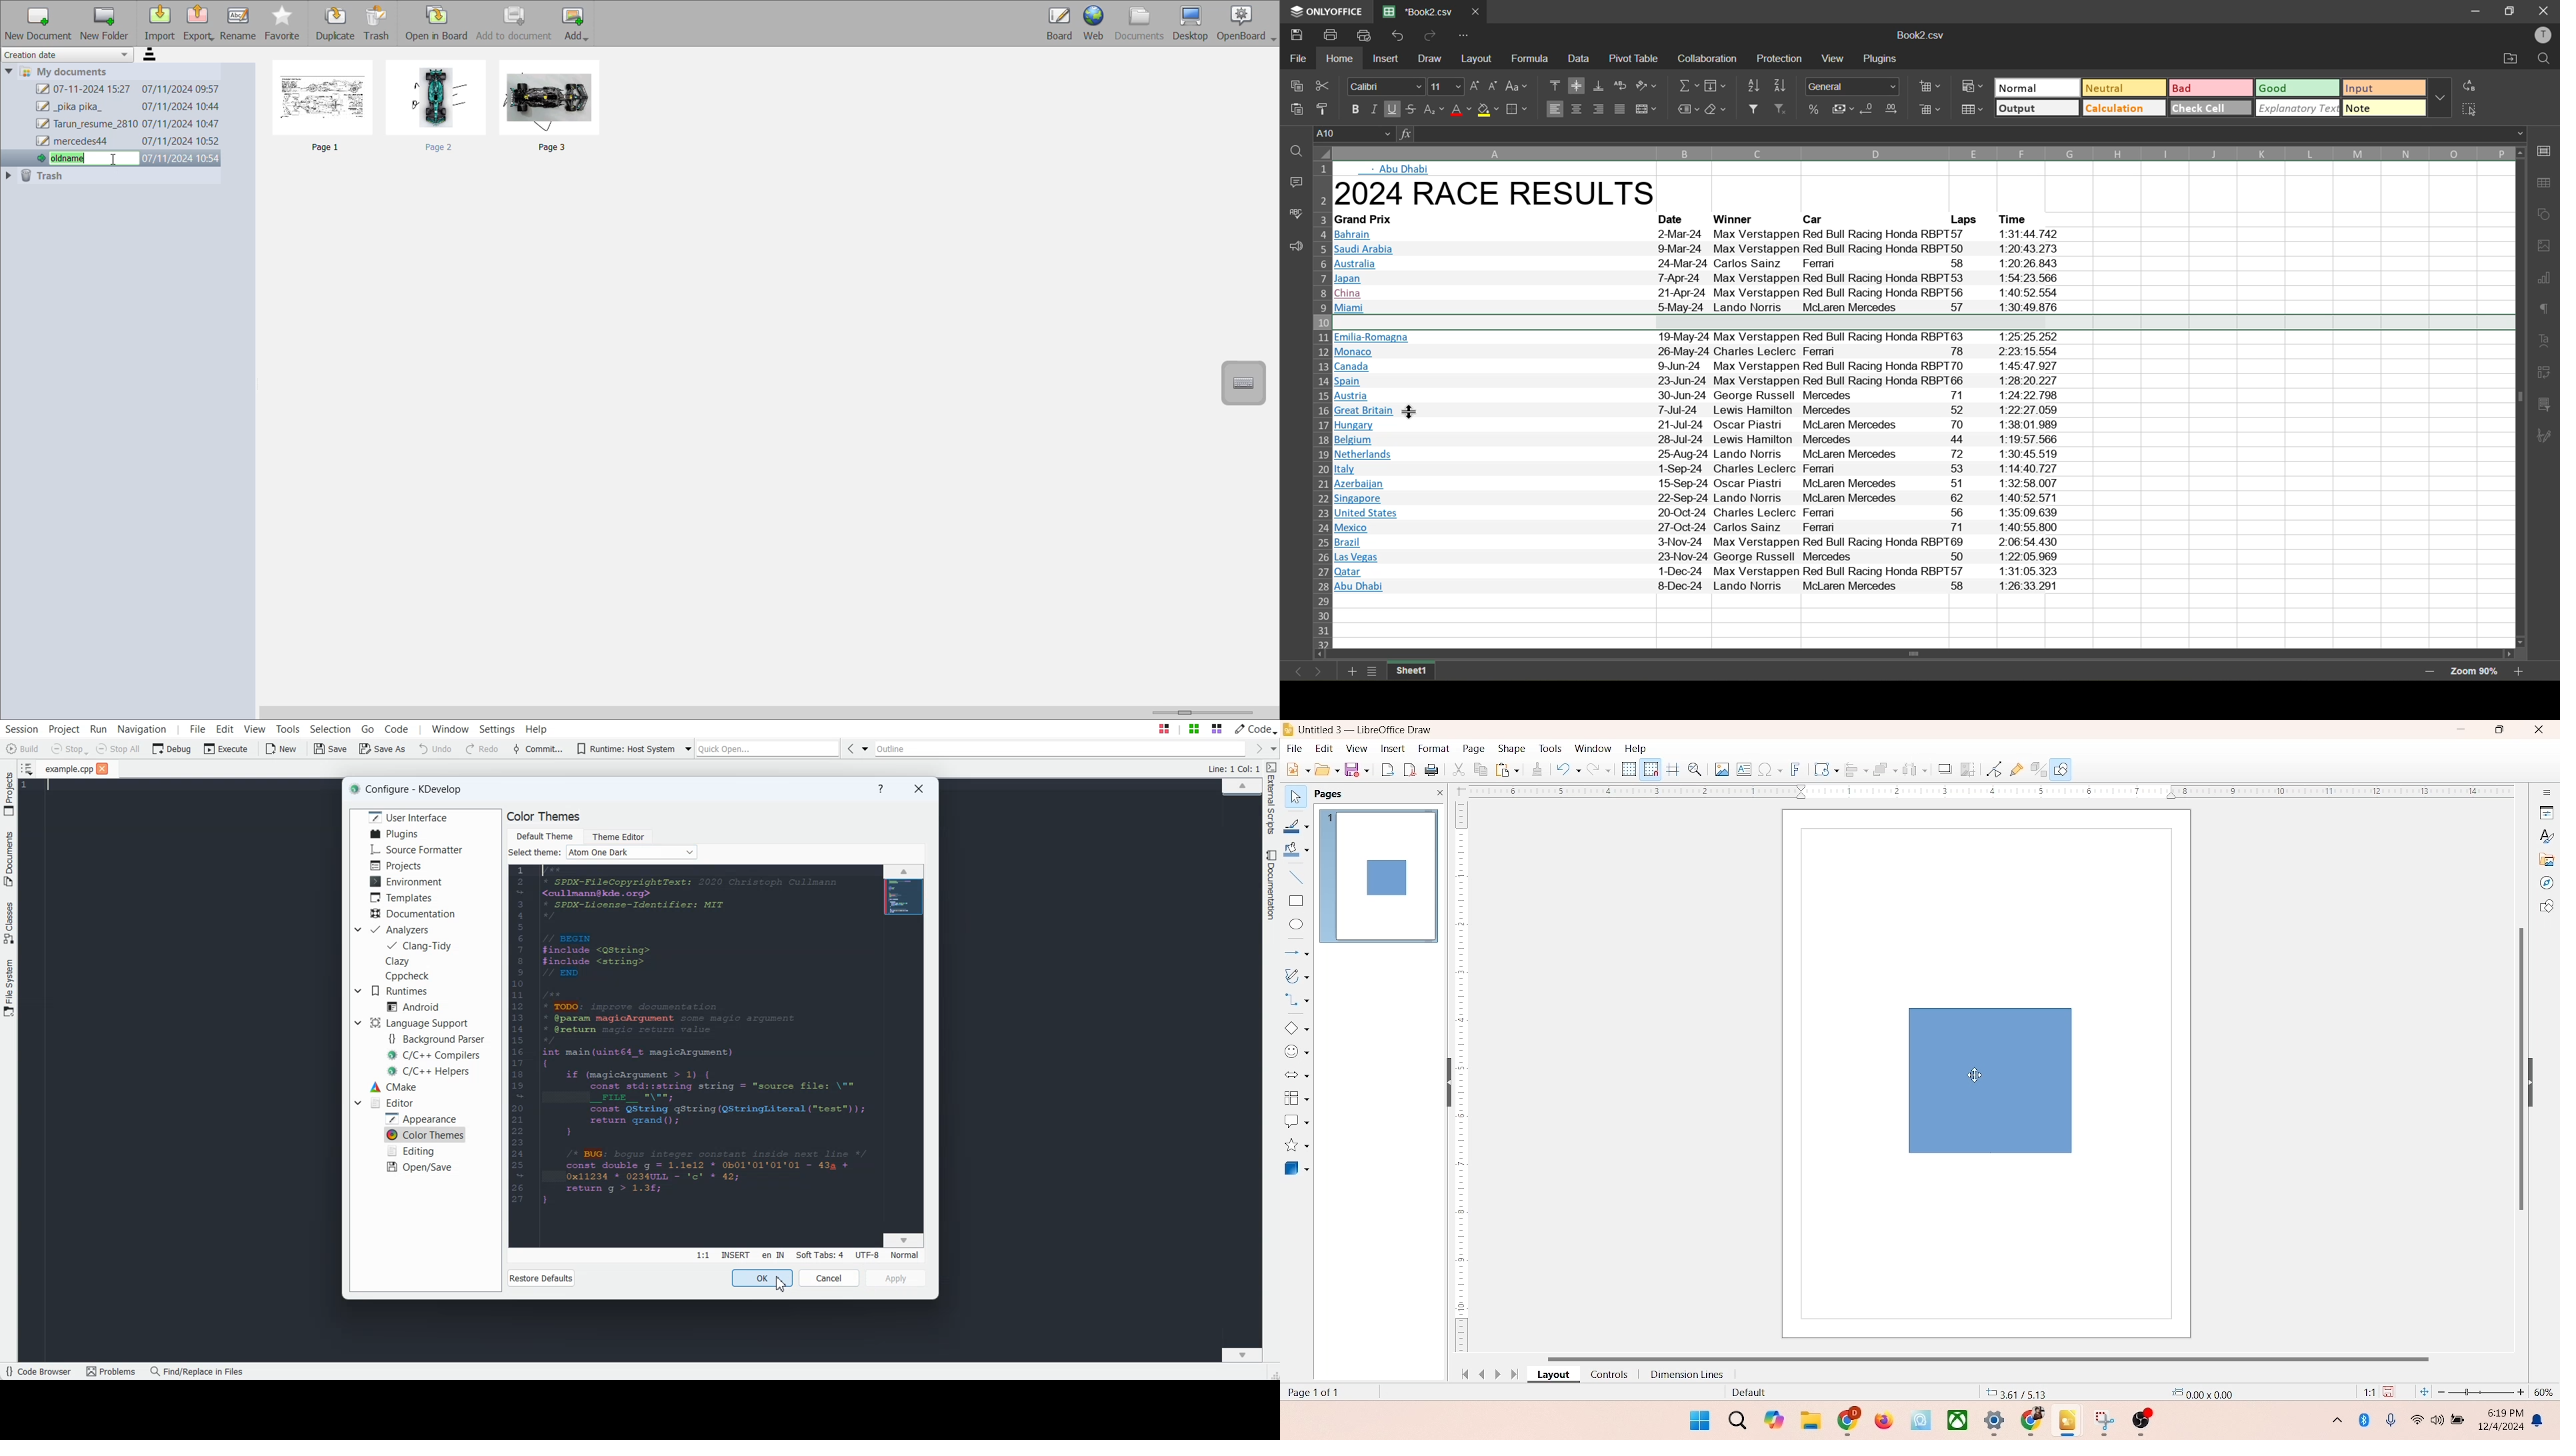 Image resolution: width=2576 pixels, height=1456 pixels. What do you see at coordinates (515, 23) in the screenshot?
I see `add to document` at bounding box center [515, 23].